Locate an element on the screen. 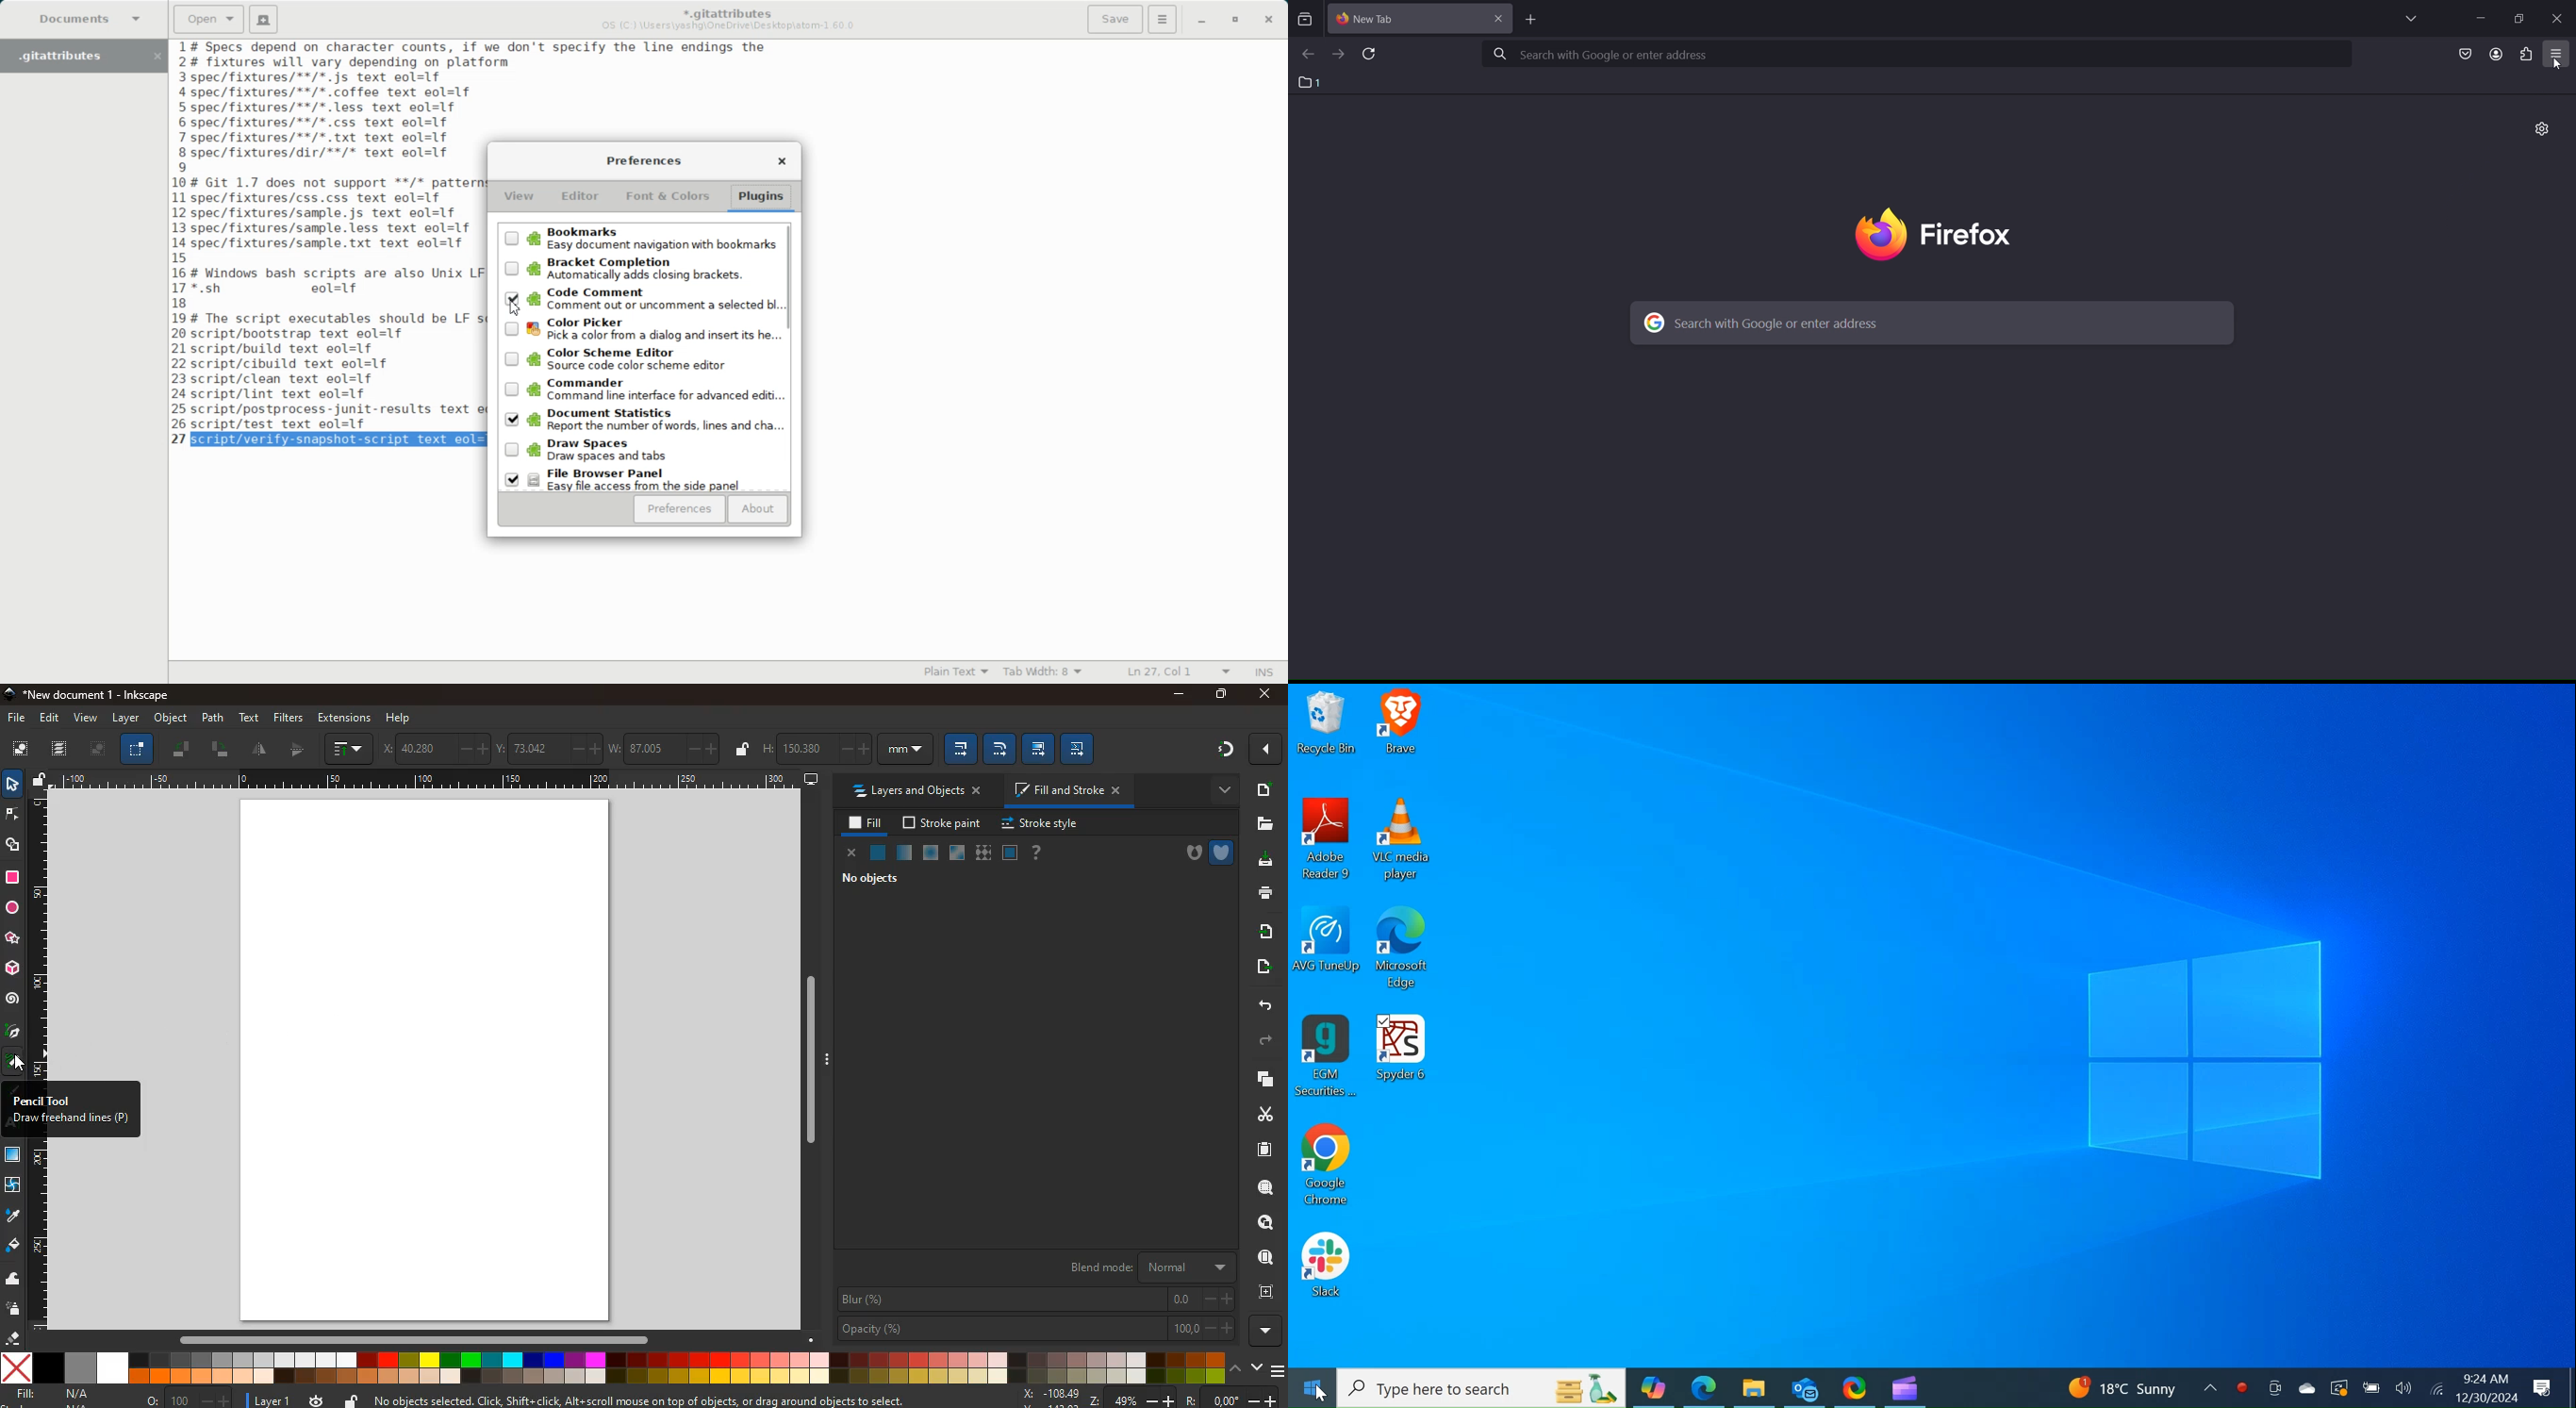 Image resolution: width=2576 pixels, height=1428 pixels. close is located at coordinates (849, 853).